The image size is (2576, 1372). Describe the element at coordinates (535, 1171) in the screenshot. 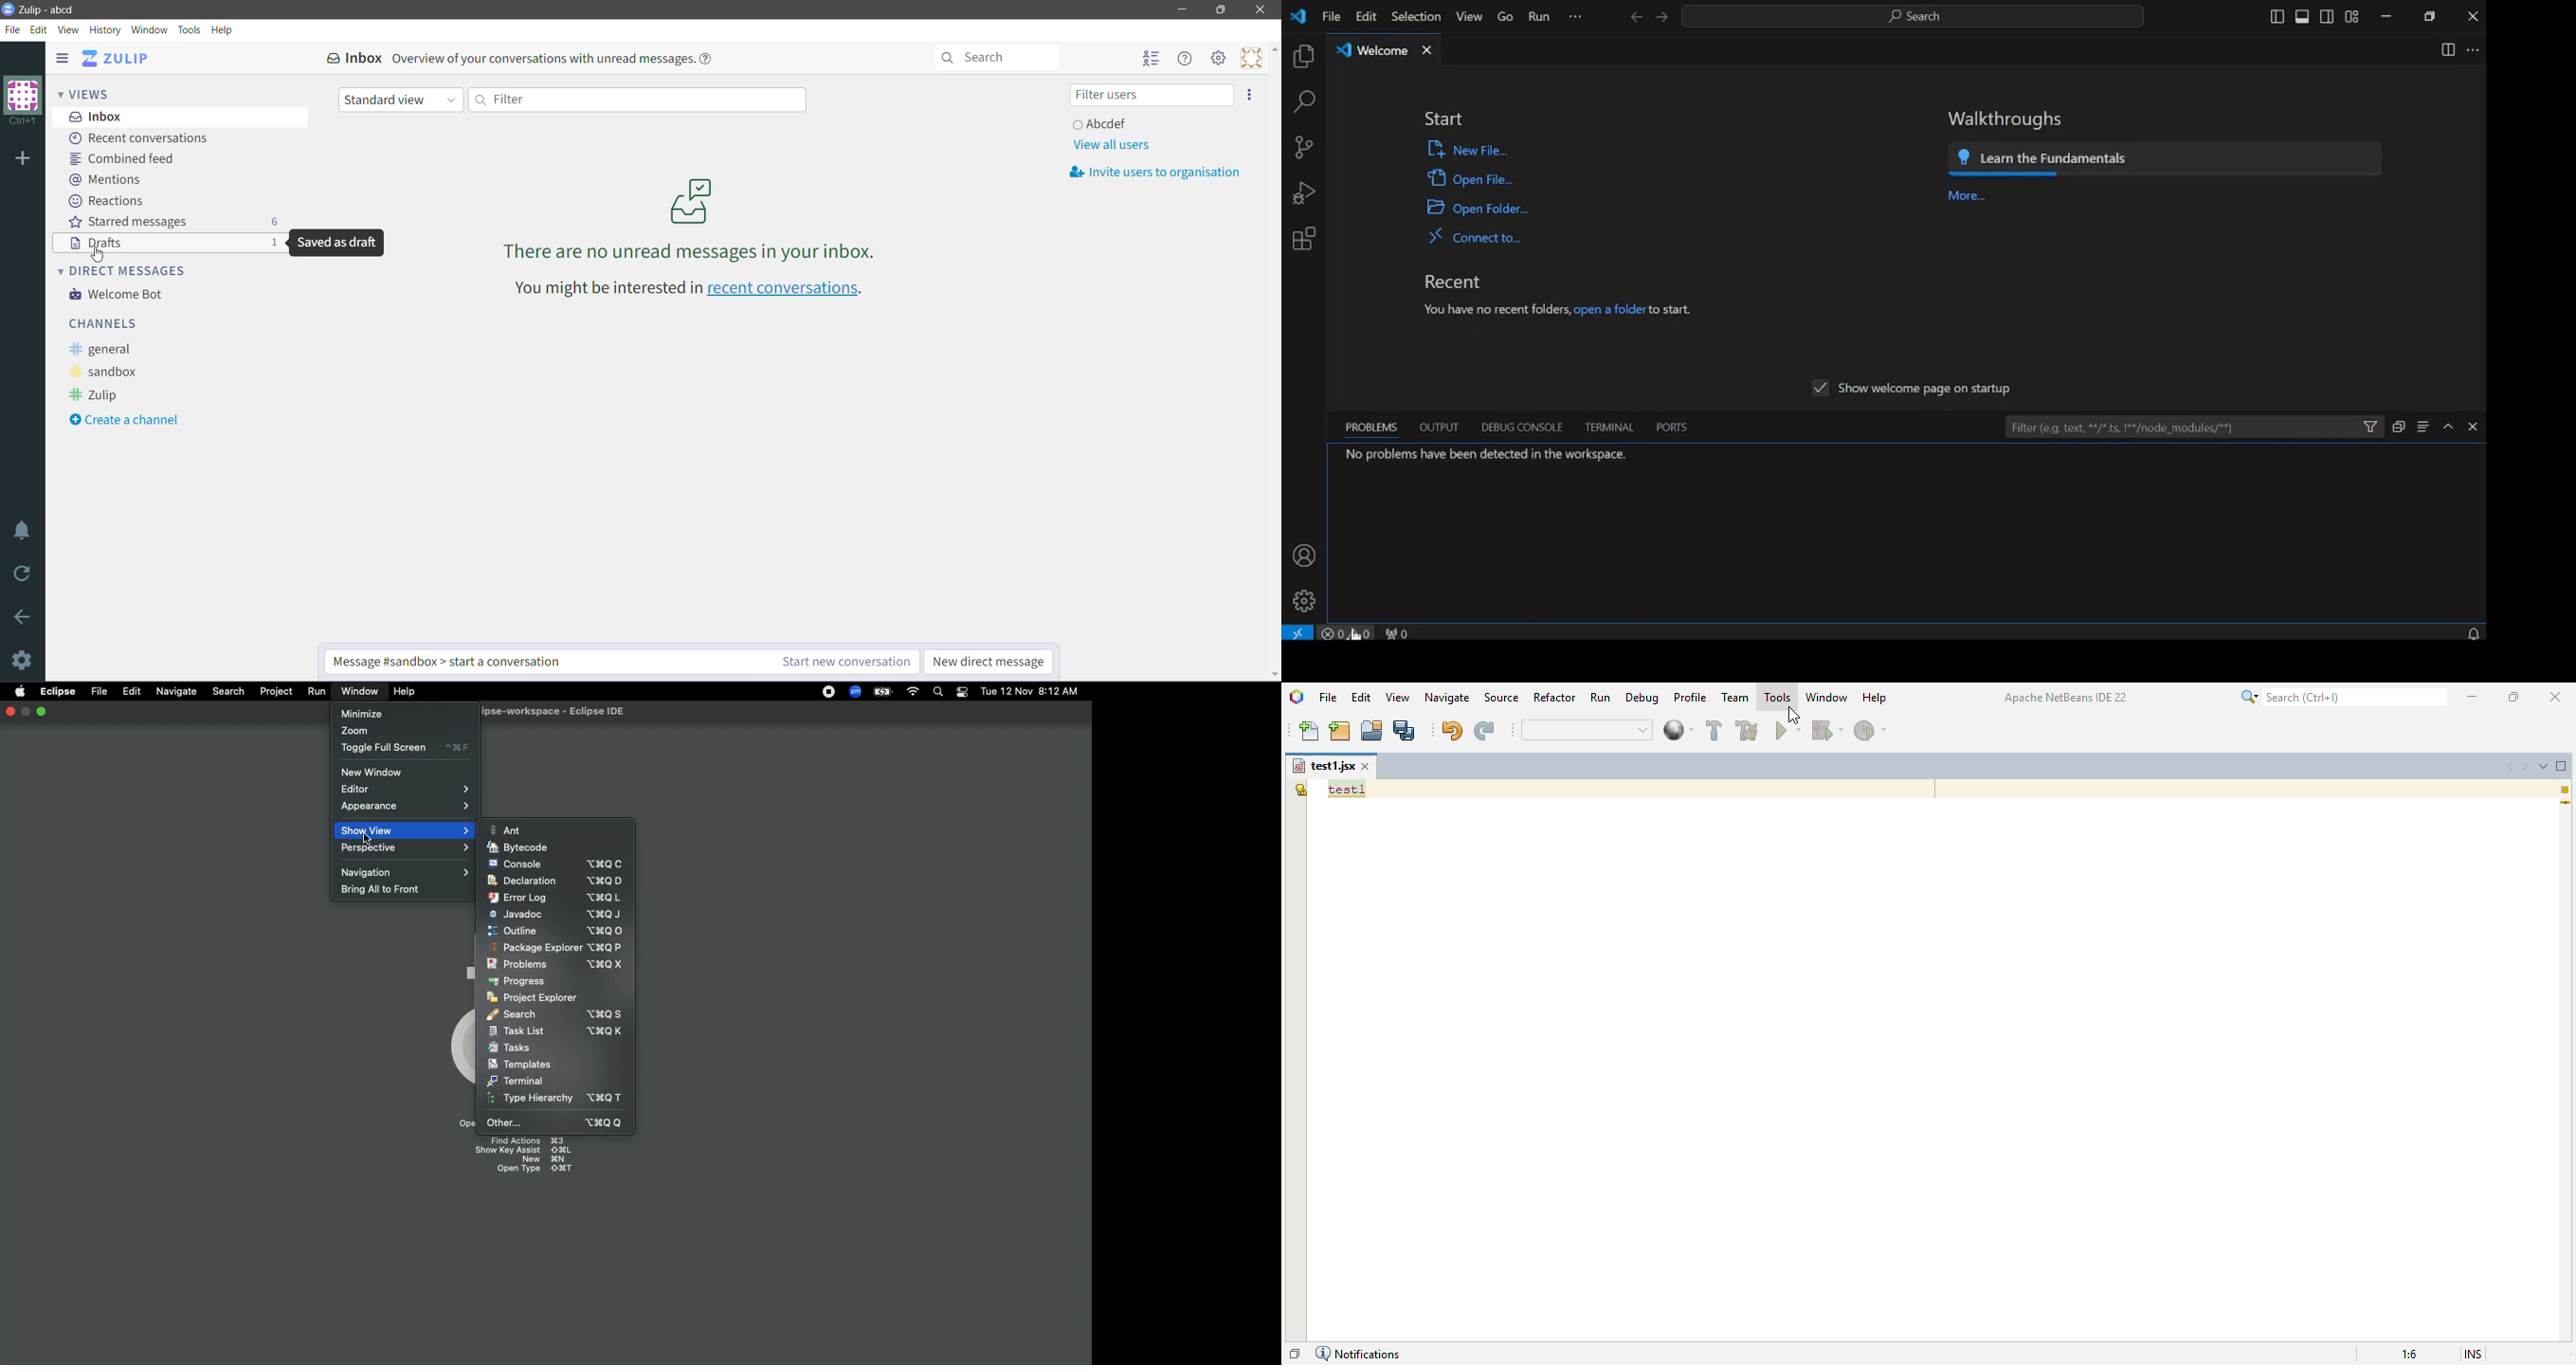

I see `Open type` at that location.